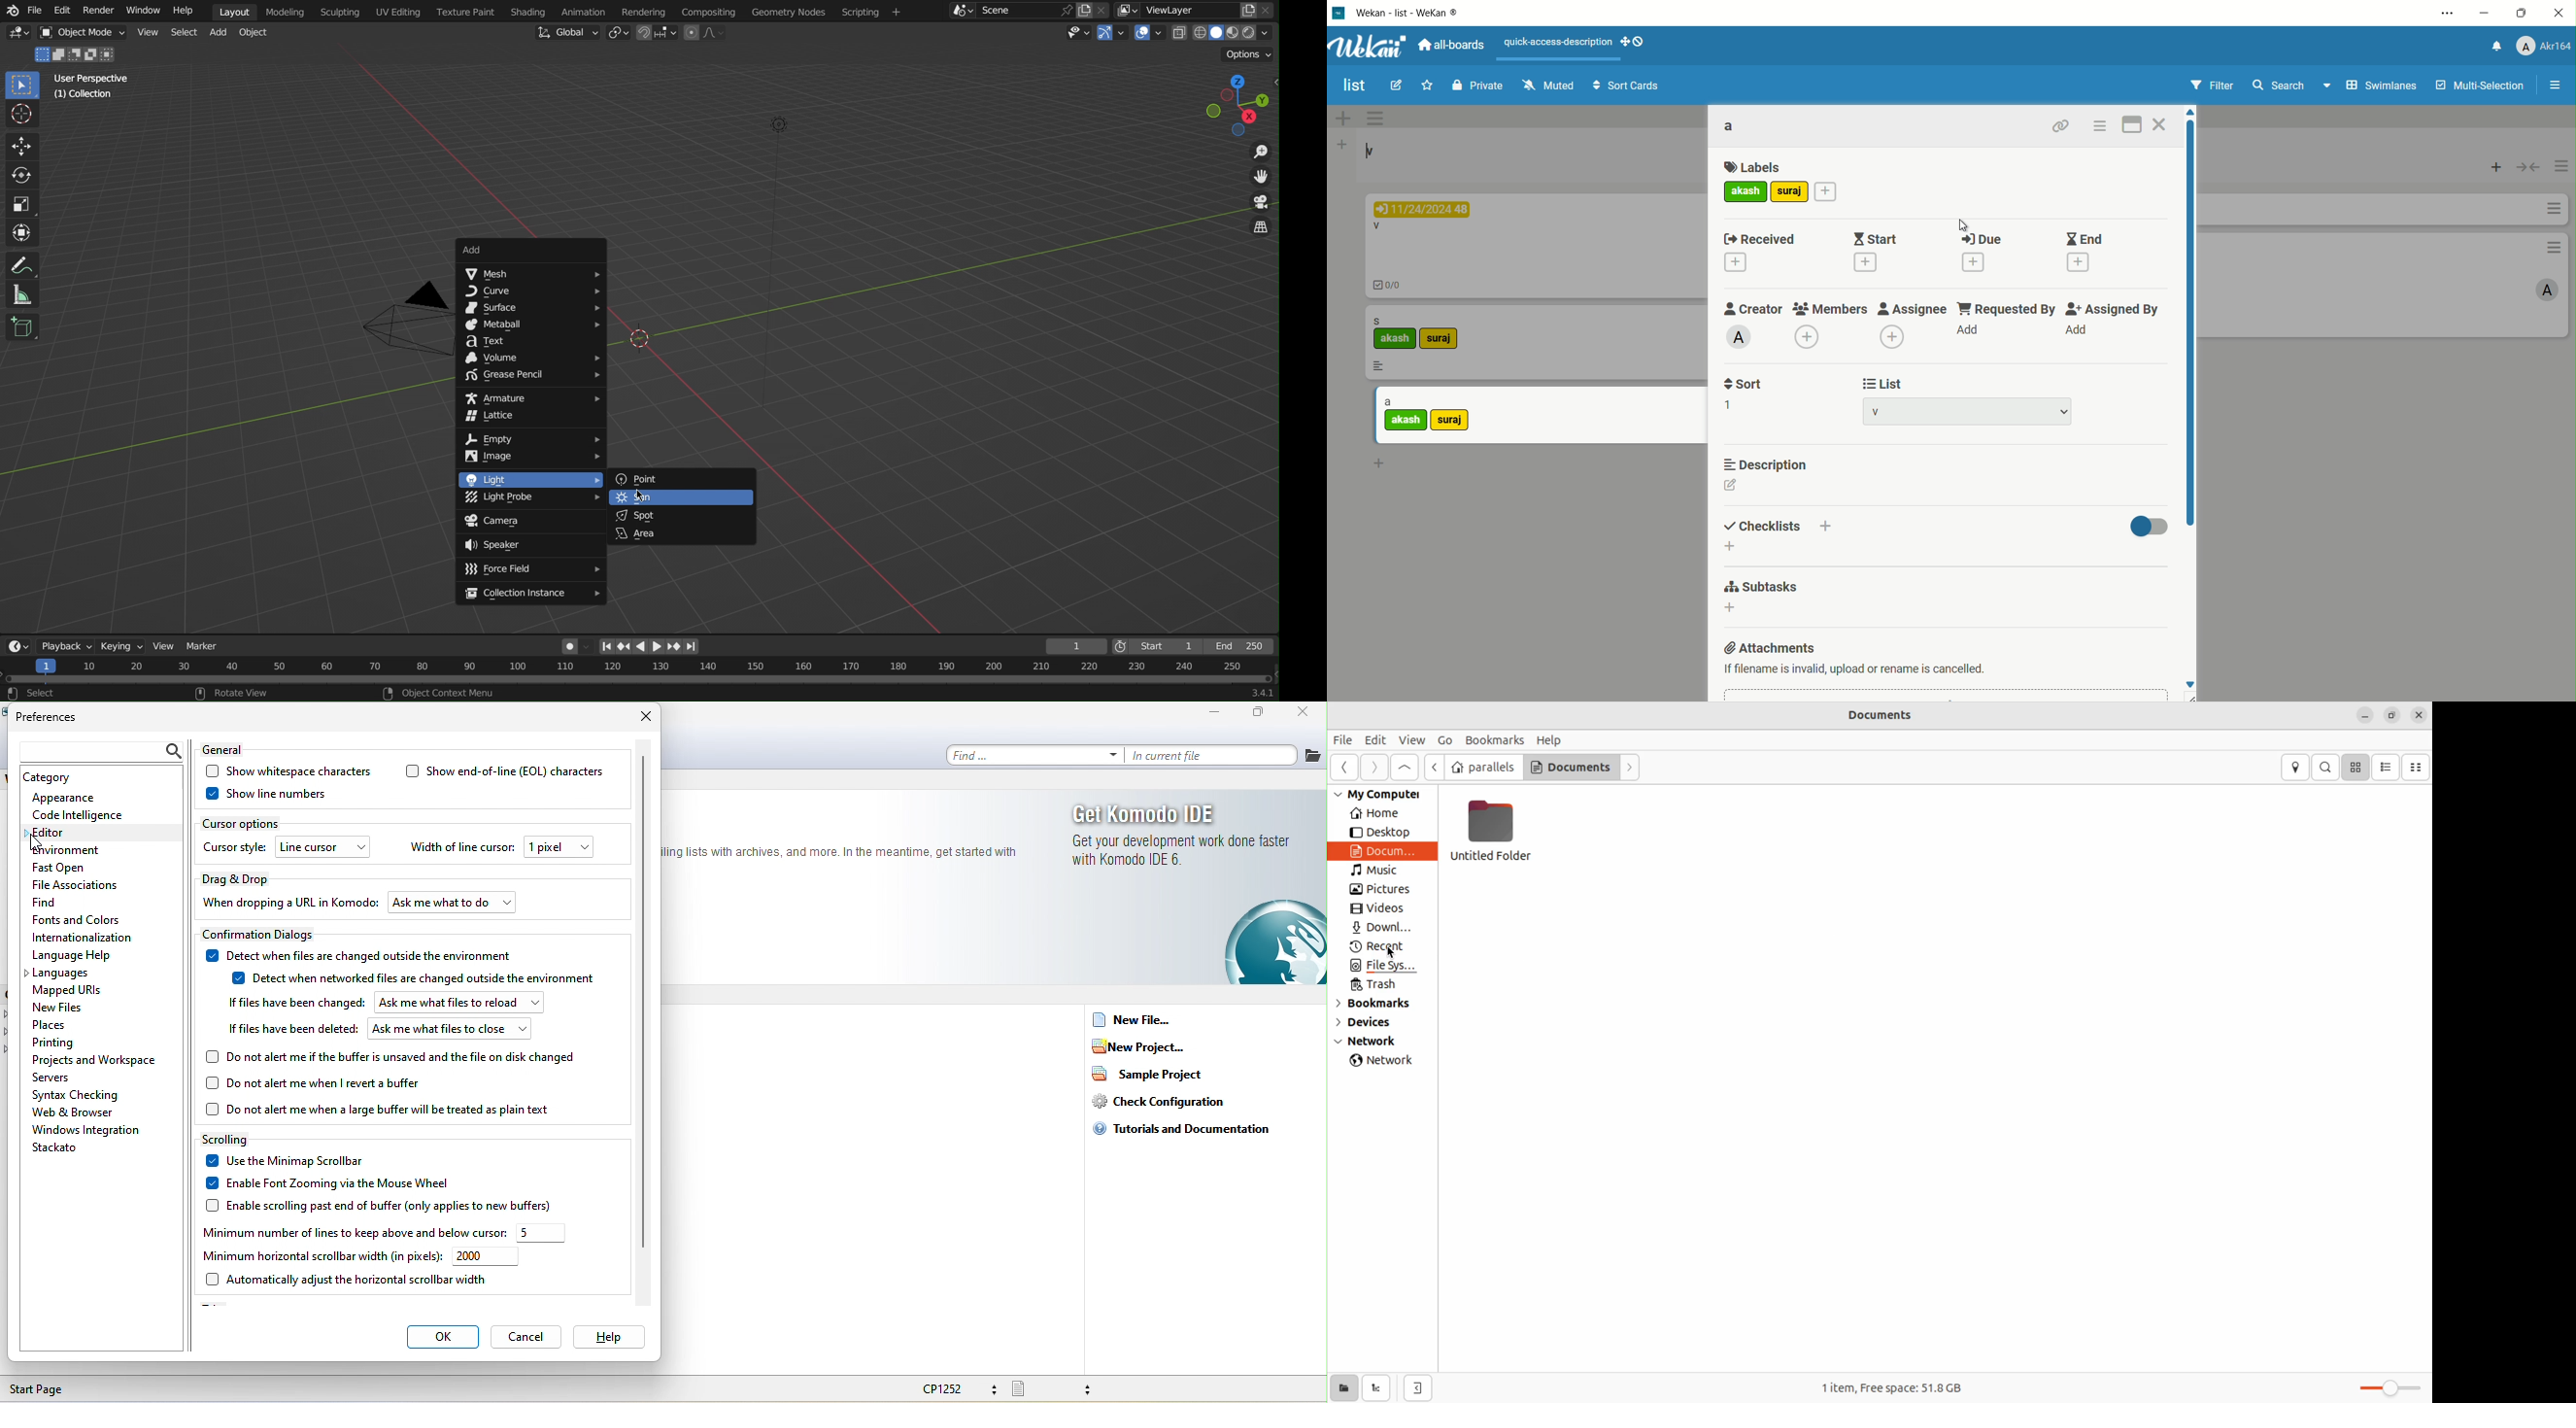  What do you see at coordinates (1387, 399) in the screenshot?
I see `a` at bounding box center [1387, 399].